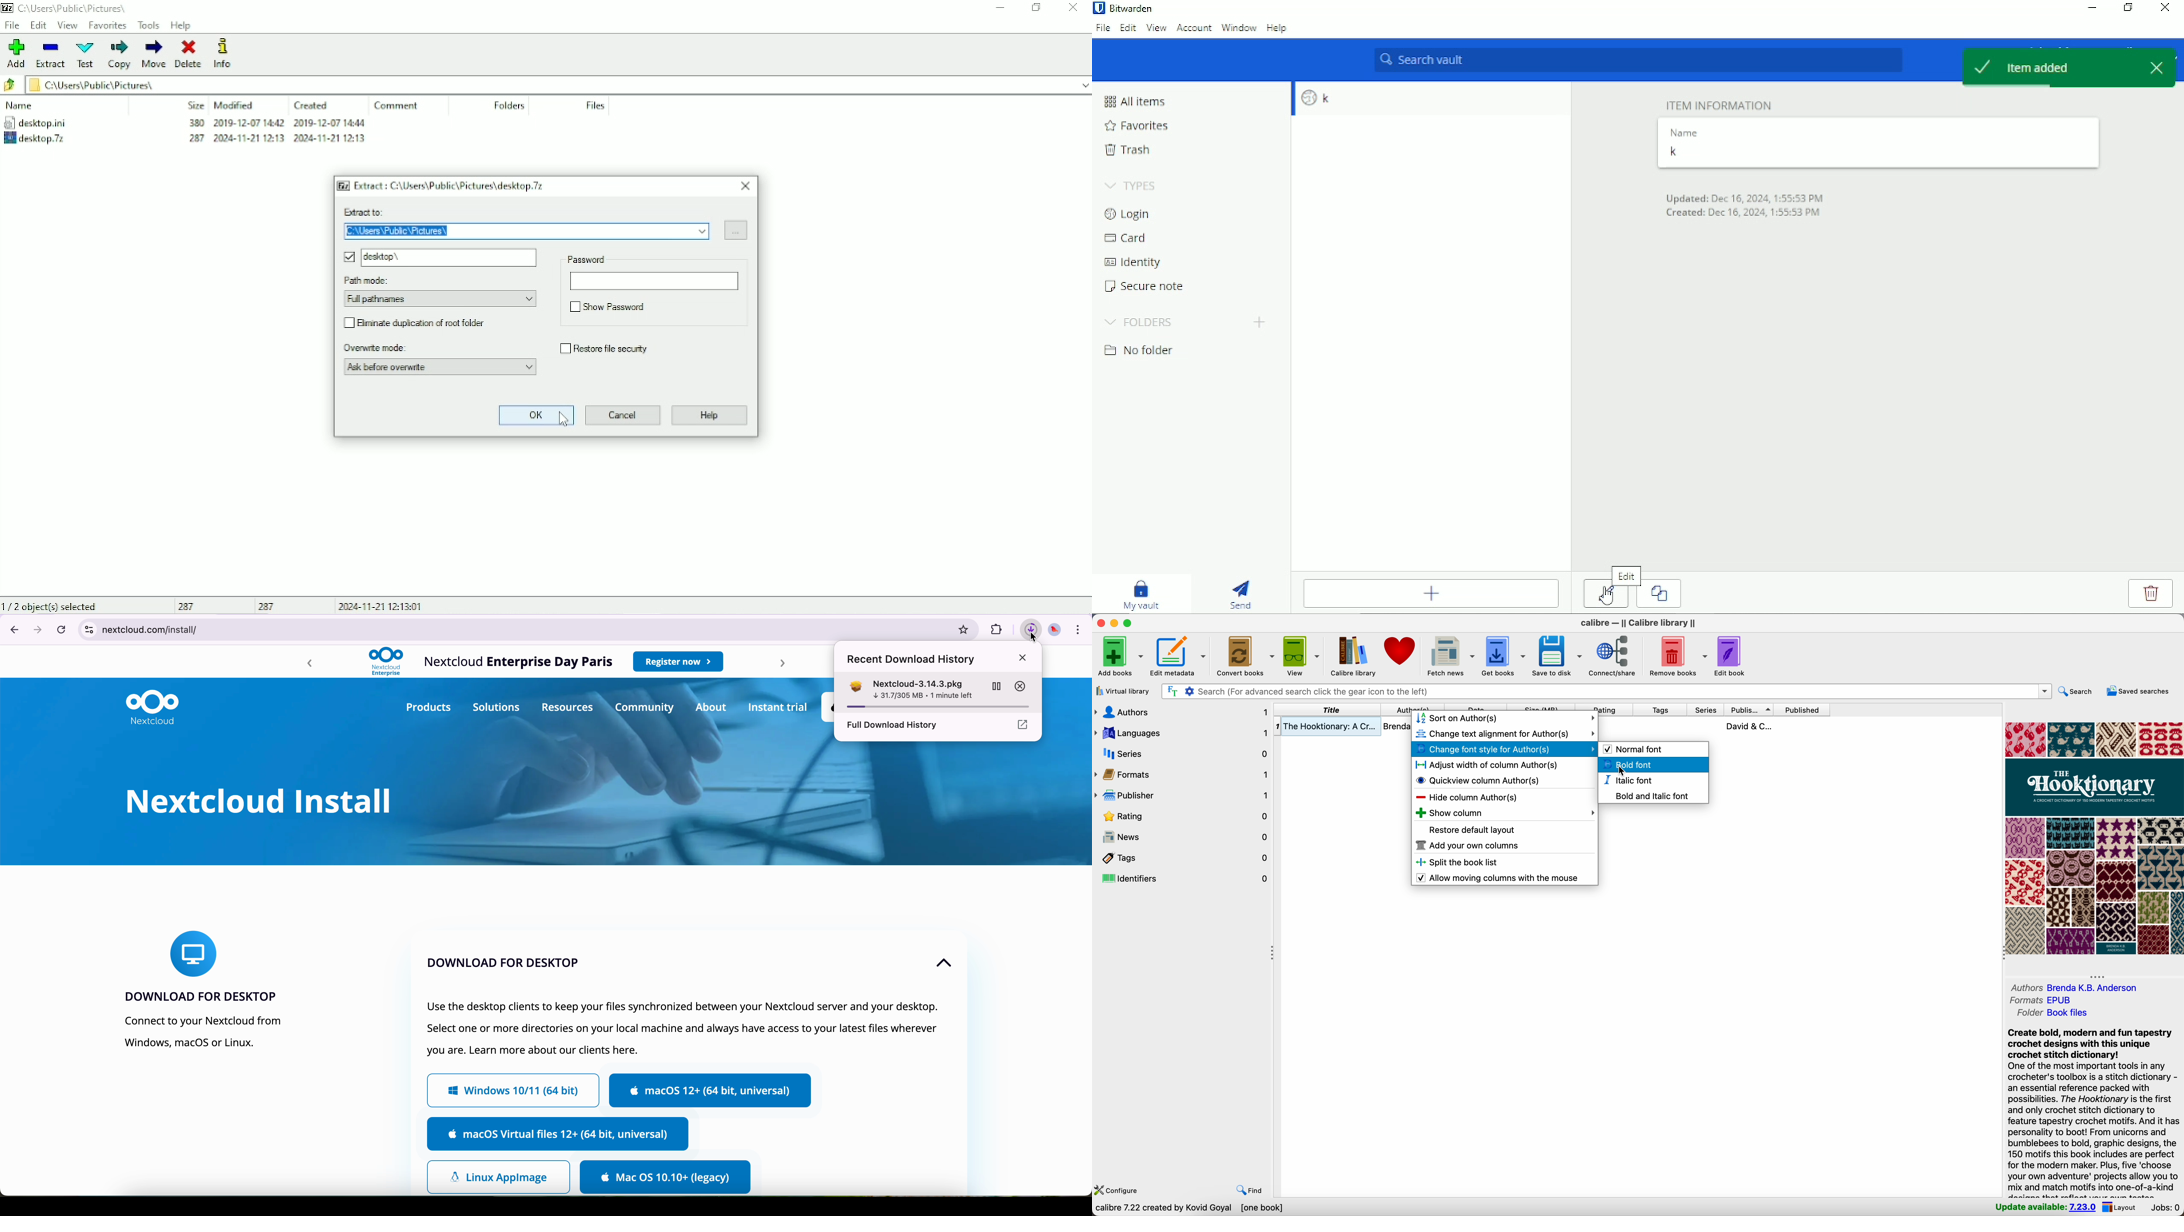 Image resolution: width=2184 pixels, height=1232 pixels. I want to click on series, so click(1706, 711).